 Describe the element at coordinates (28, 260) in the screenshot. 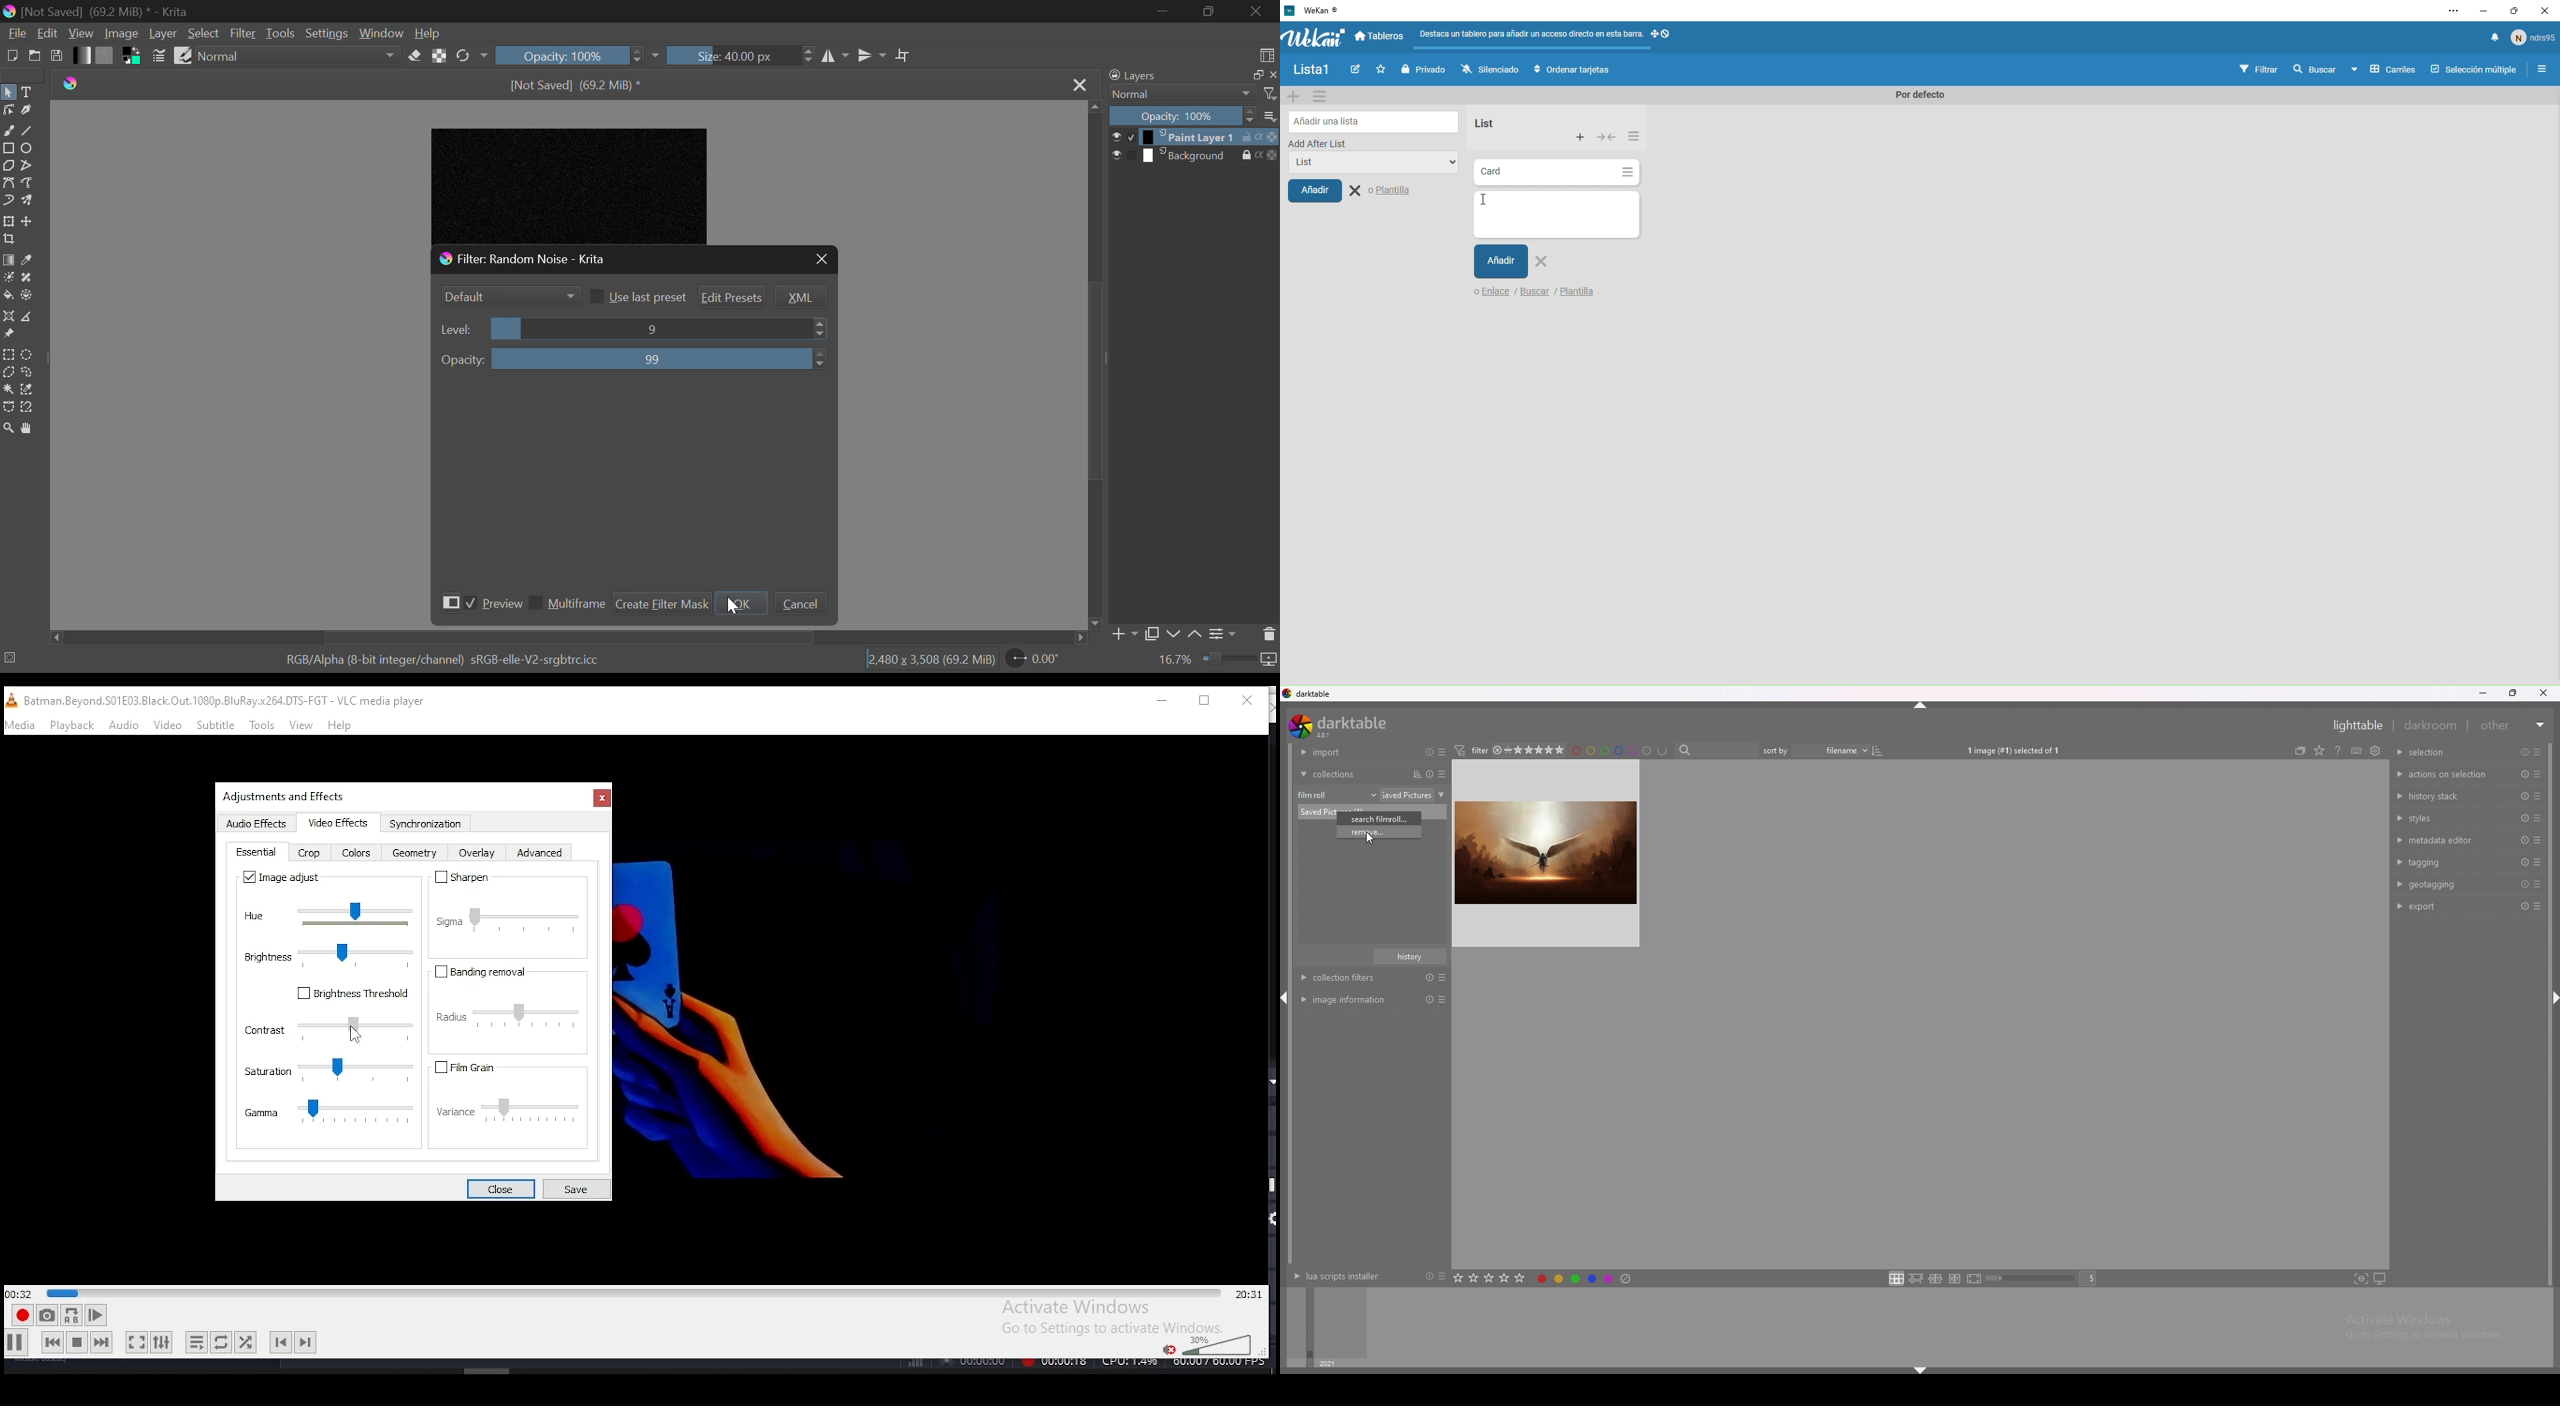

I see `Eyedropper` at that location.